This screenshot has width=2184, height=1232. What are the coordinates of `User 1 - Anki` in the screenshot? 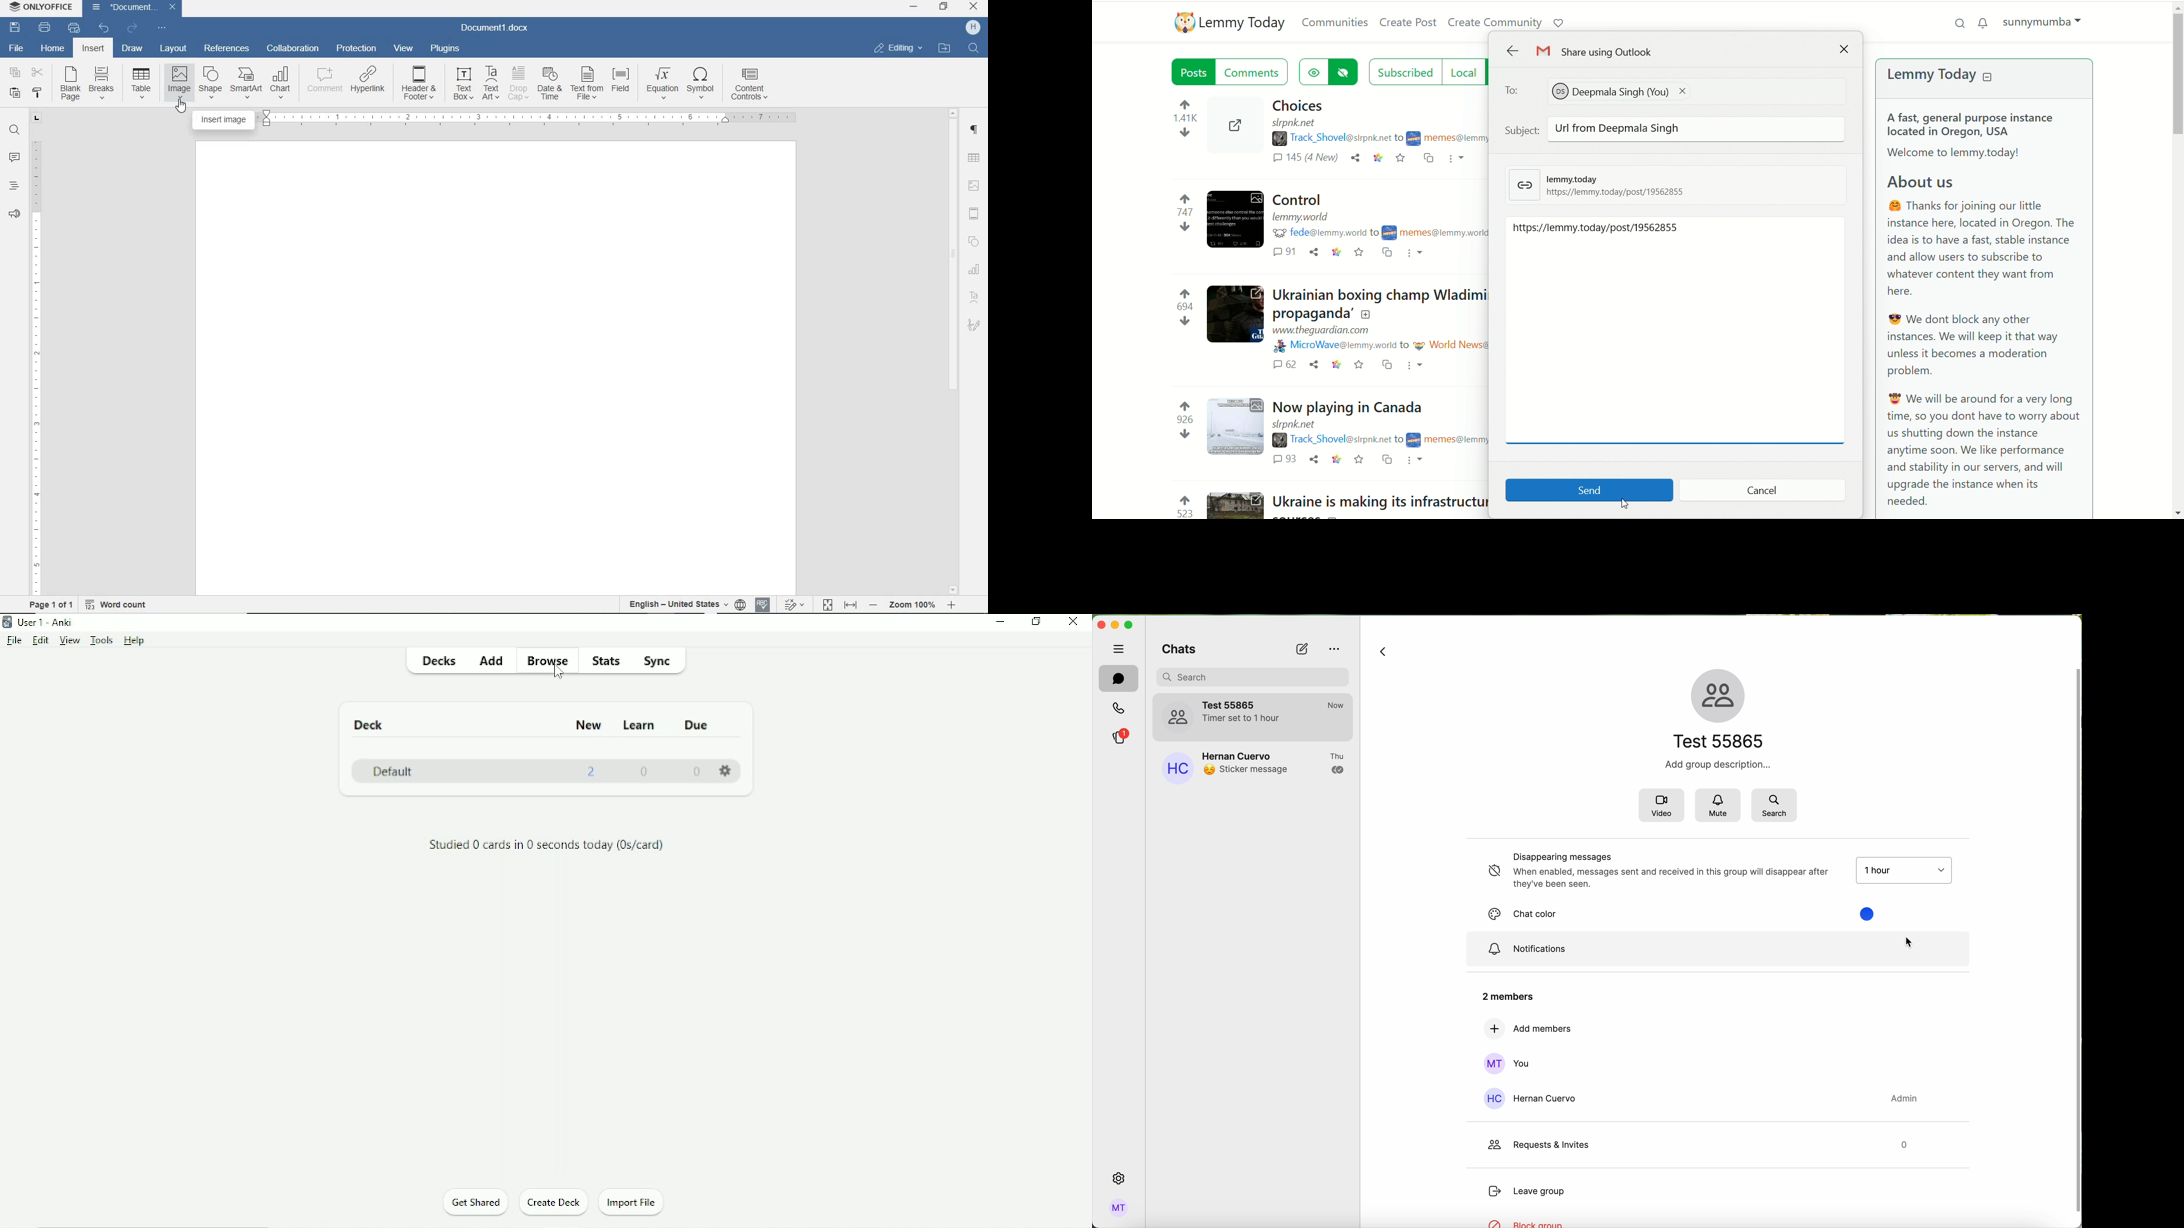 It's located at (43, 622).